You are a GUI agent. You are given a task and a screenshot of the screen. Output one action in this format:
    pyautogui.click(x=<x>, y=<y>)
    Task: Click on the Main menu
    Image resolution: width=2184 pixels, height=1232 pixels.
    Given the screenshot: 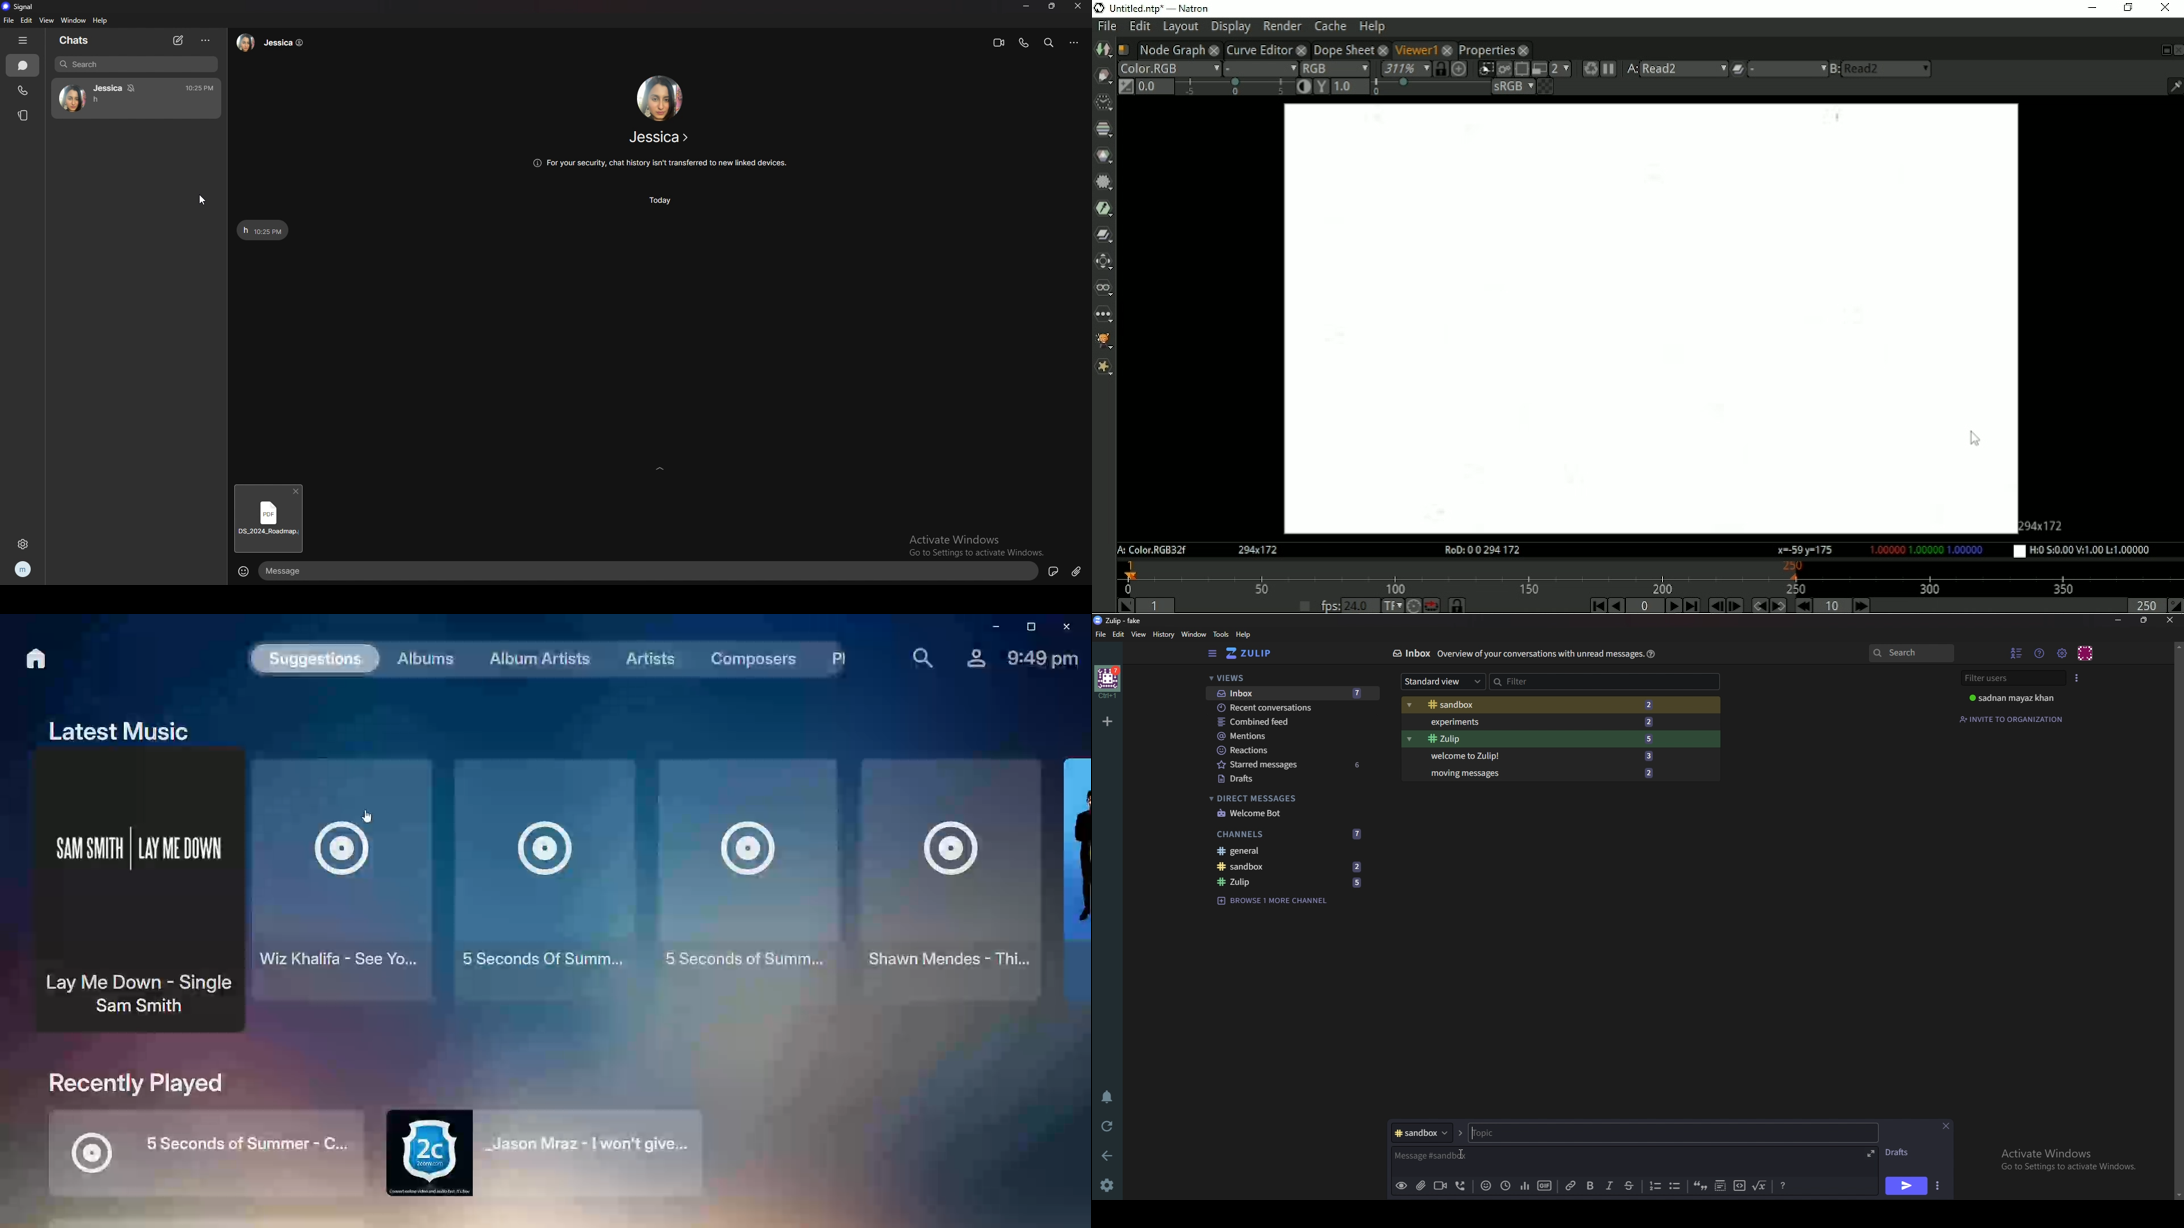 What is the action you would take?
    pyautogui.click(x=2062, y=654)
    